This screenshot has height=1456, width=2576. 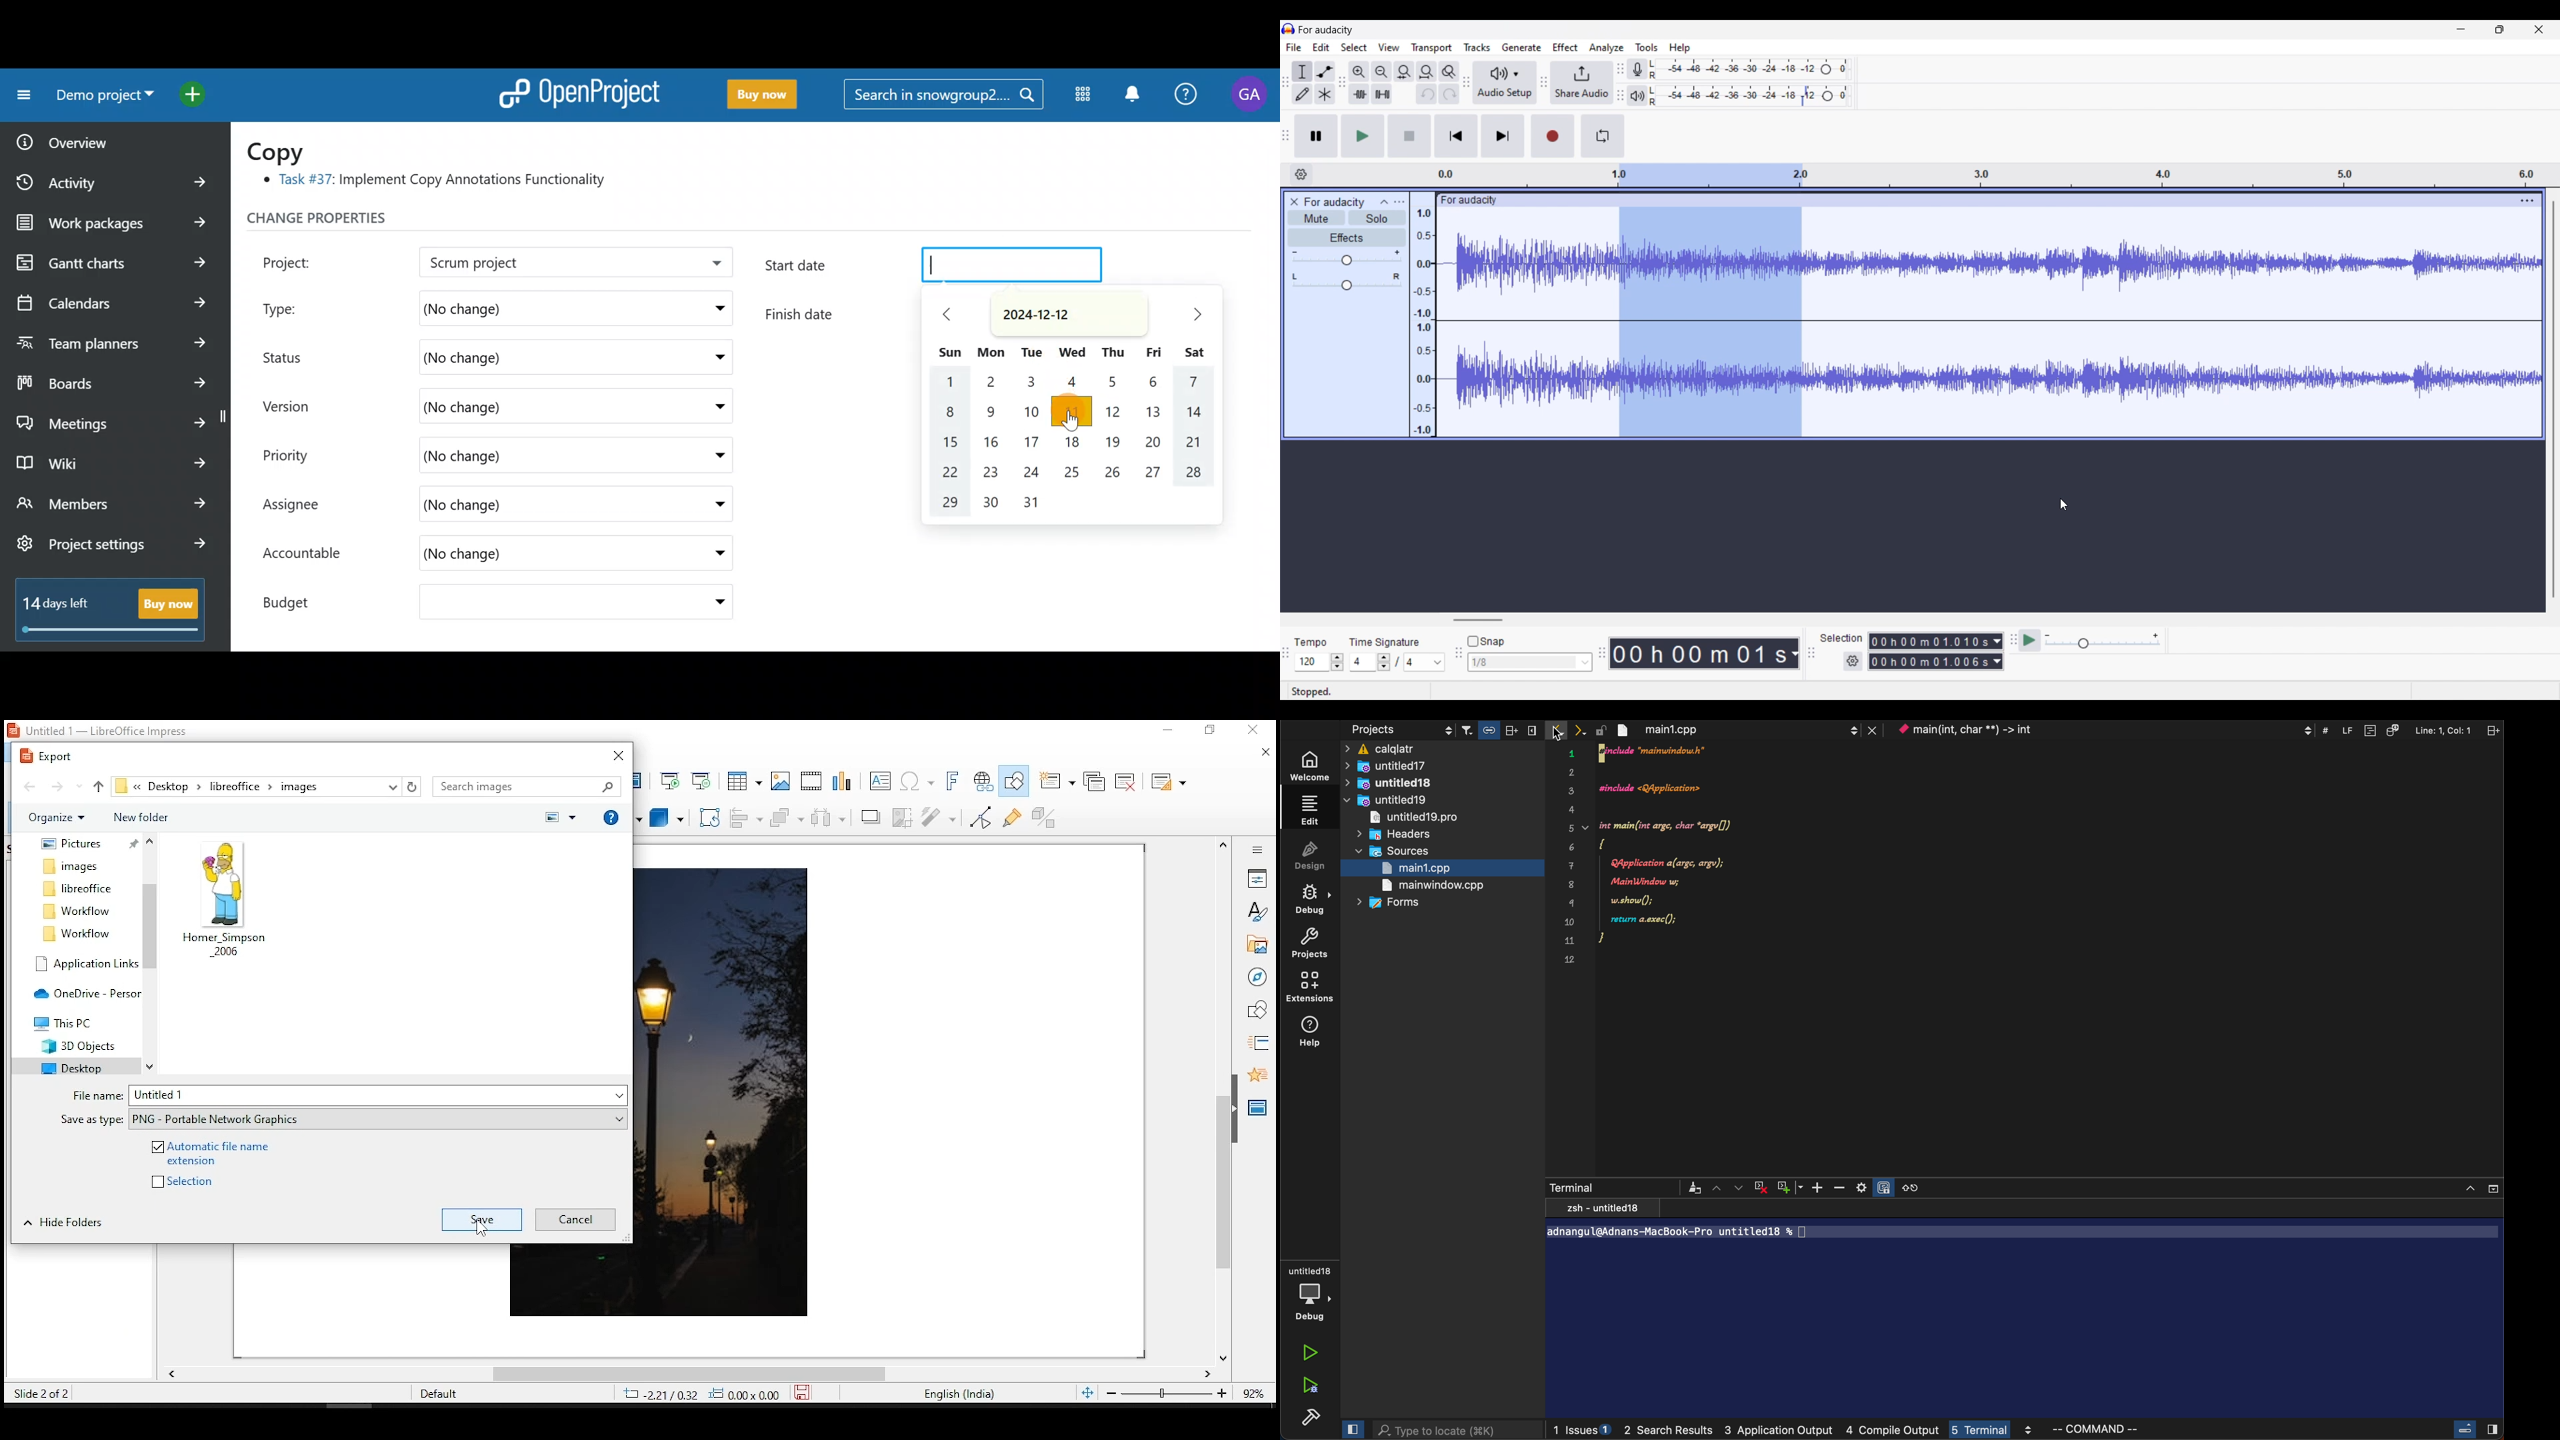 I want to click on Recording level, so click(x=1750, y=69).